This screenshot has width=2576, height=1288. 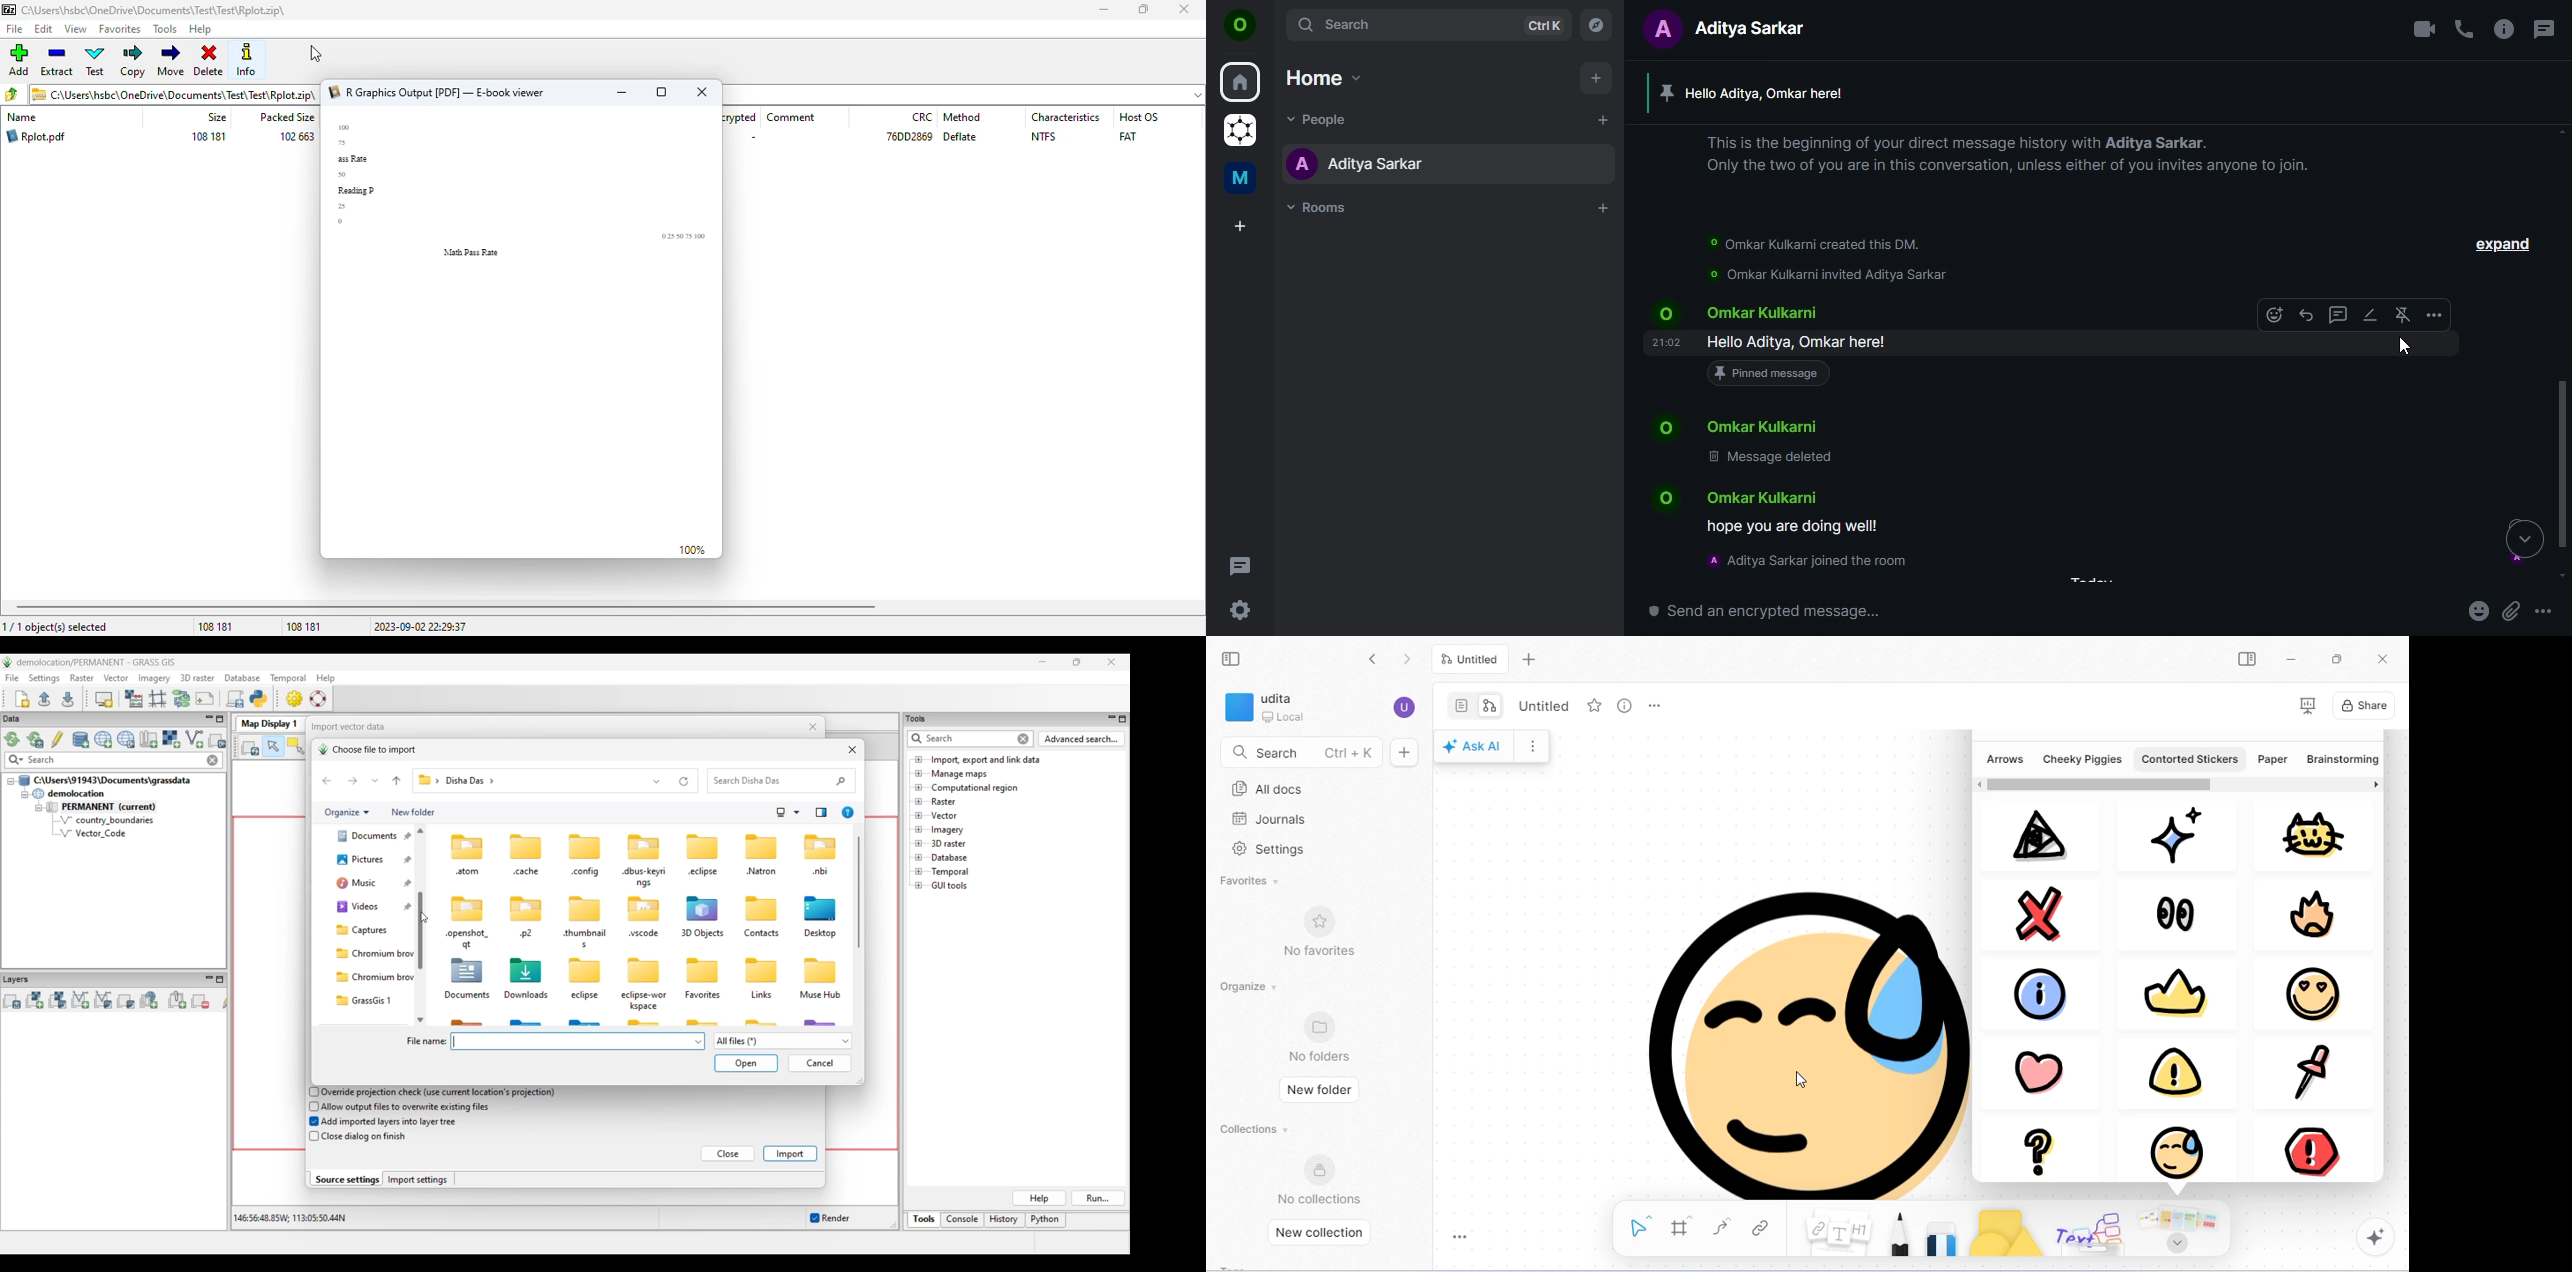 I want to click on search, so click(x=1301, y=751).